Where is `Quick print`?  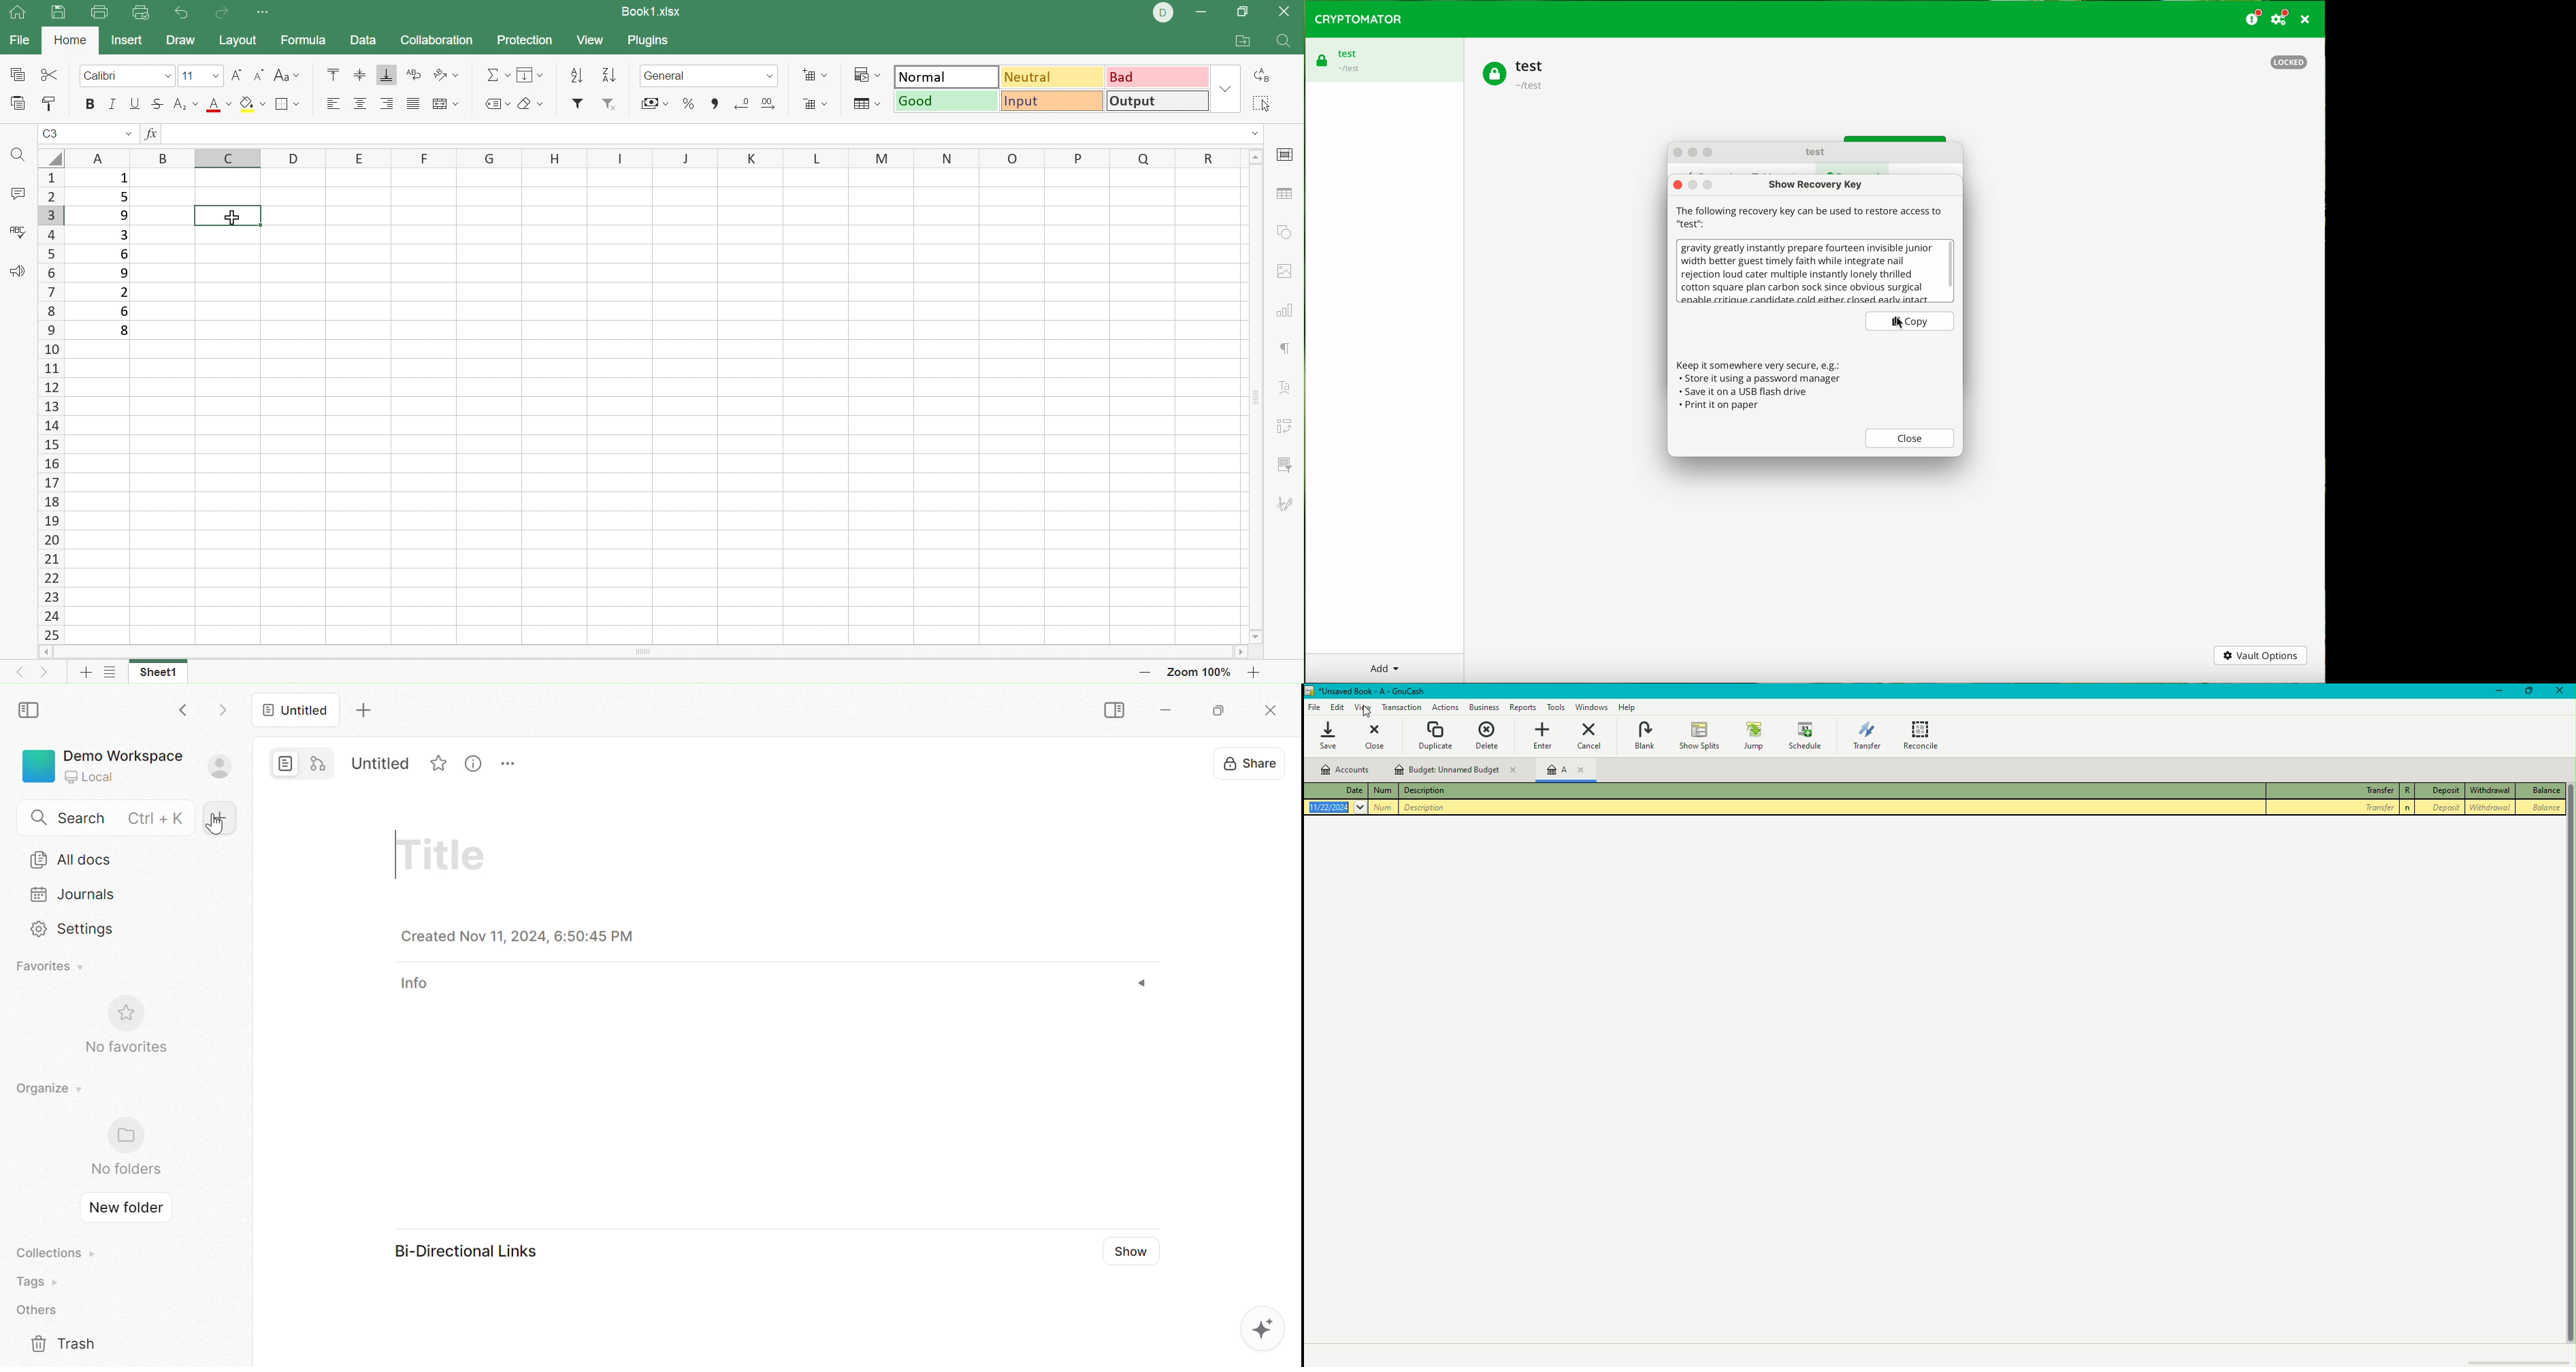 Quick print is located at coordinates (141, 13).